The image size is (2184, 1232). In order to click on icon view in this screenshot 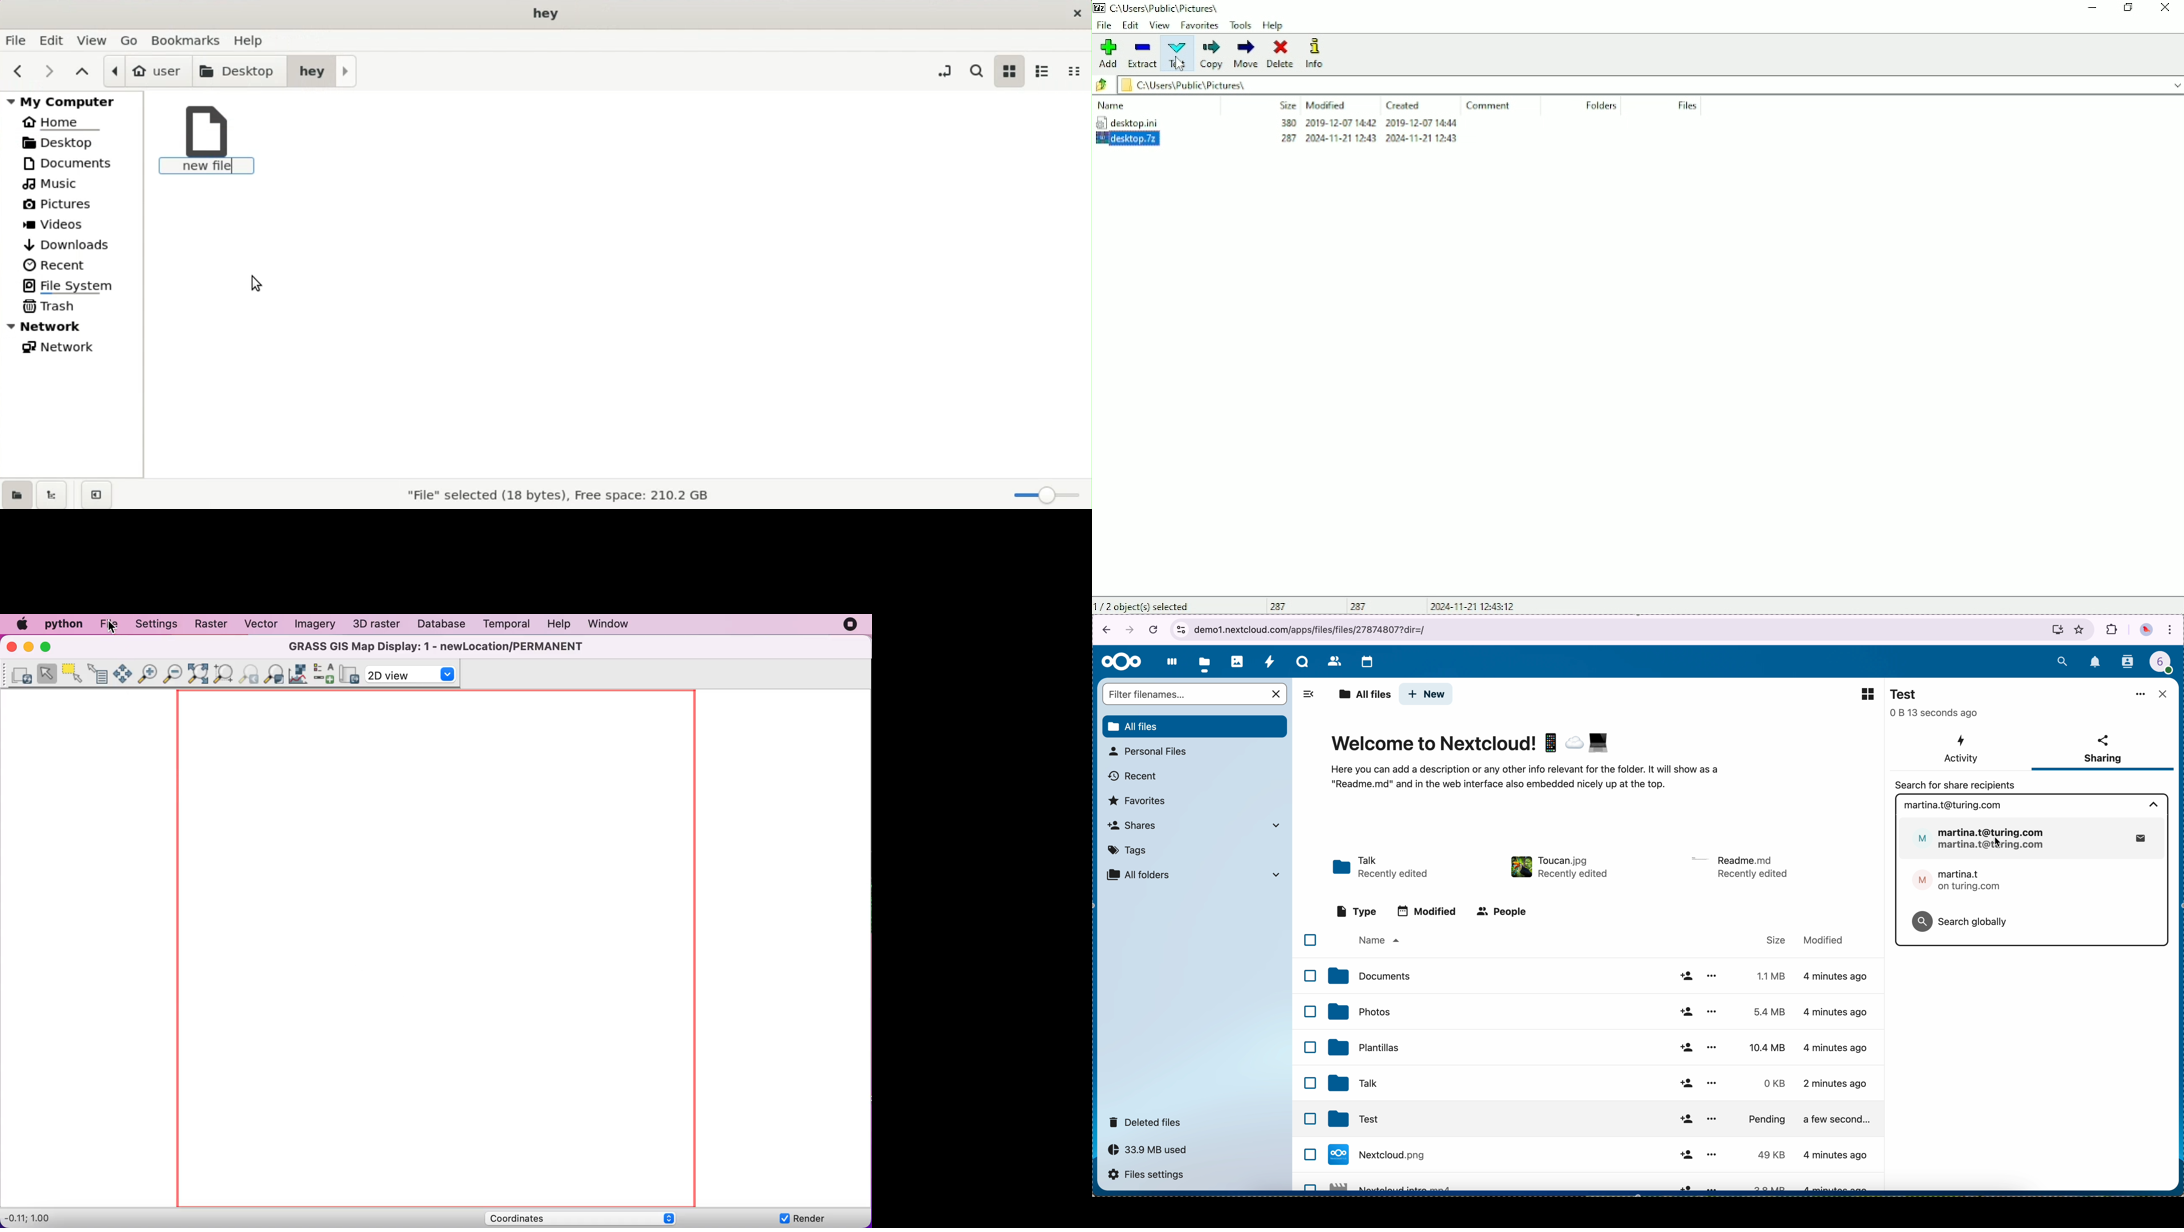, I will do `click(1009, 71)`.